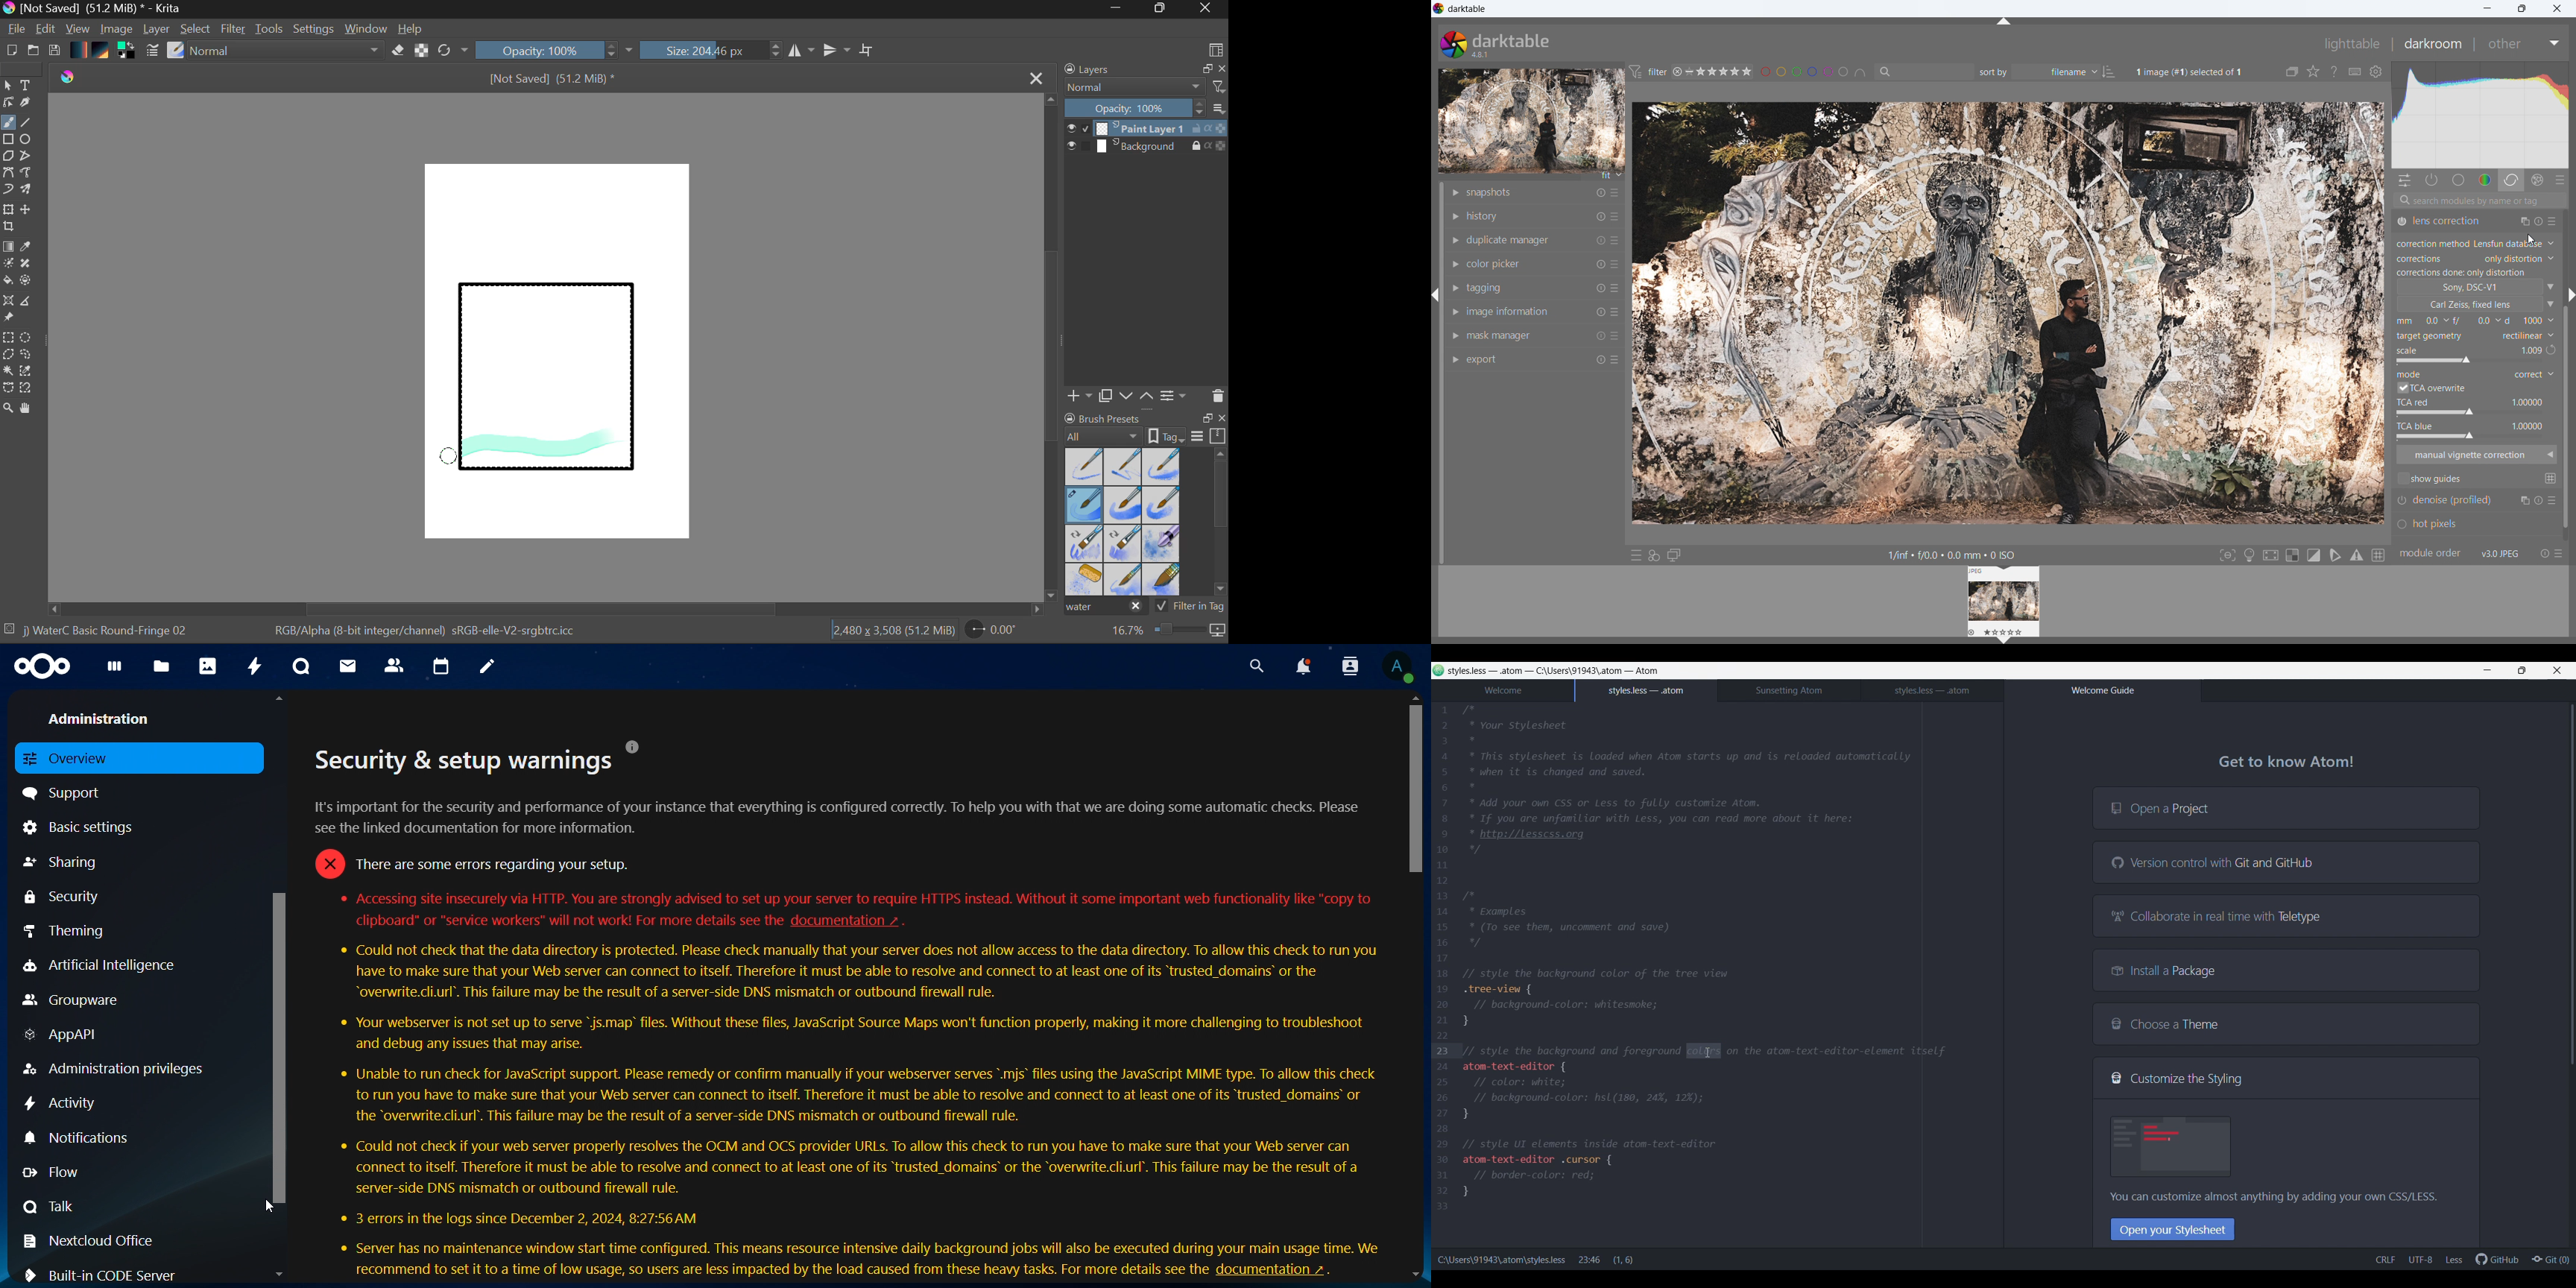  I want to click on reset, so click(2544, 555).